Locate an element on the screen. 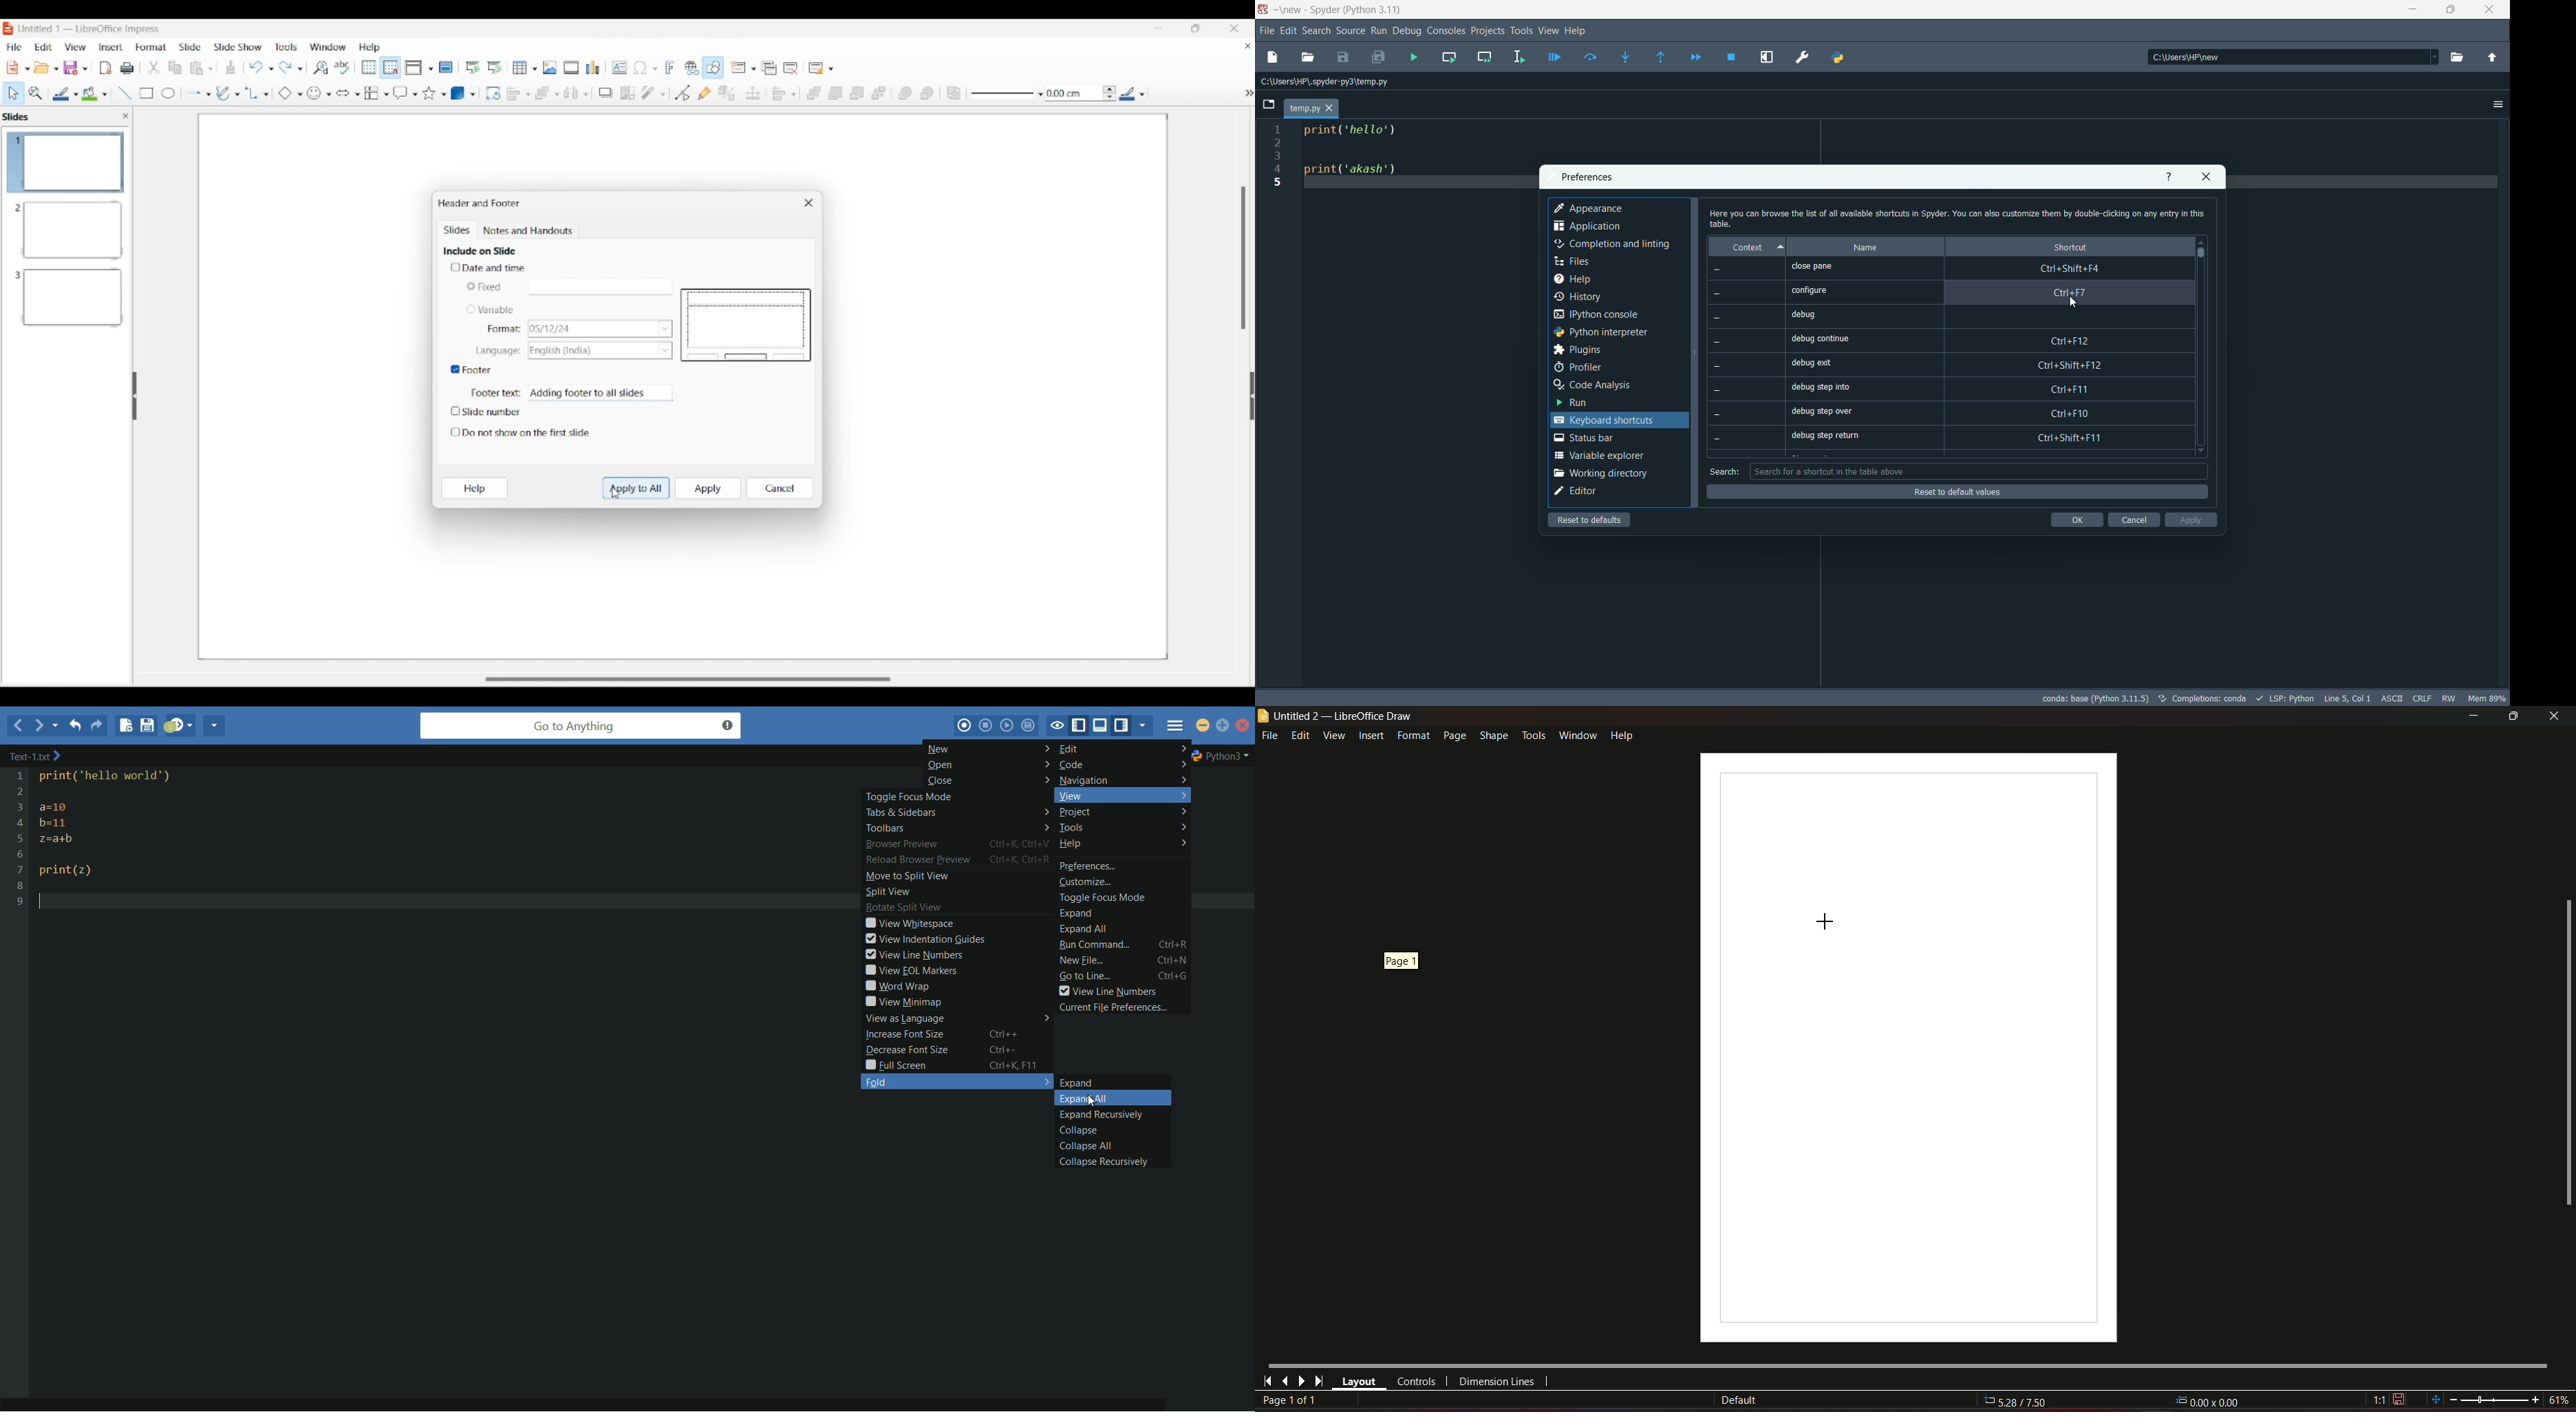 The height and width of the screenshot is (1428, 2576). debug file is located at coordinates (1554, 58).